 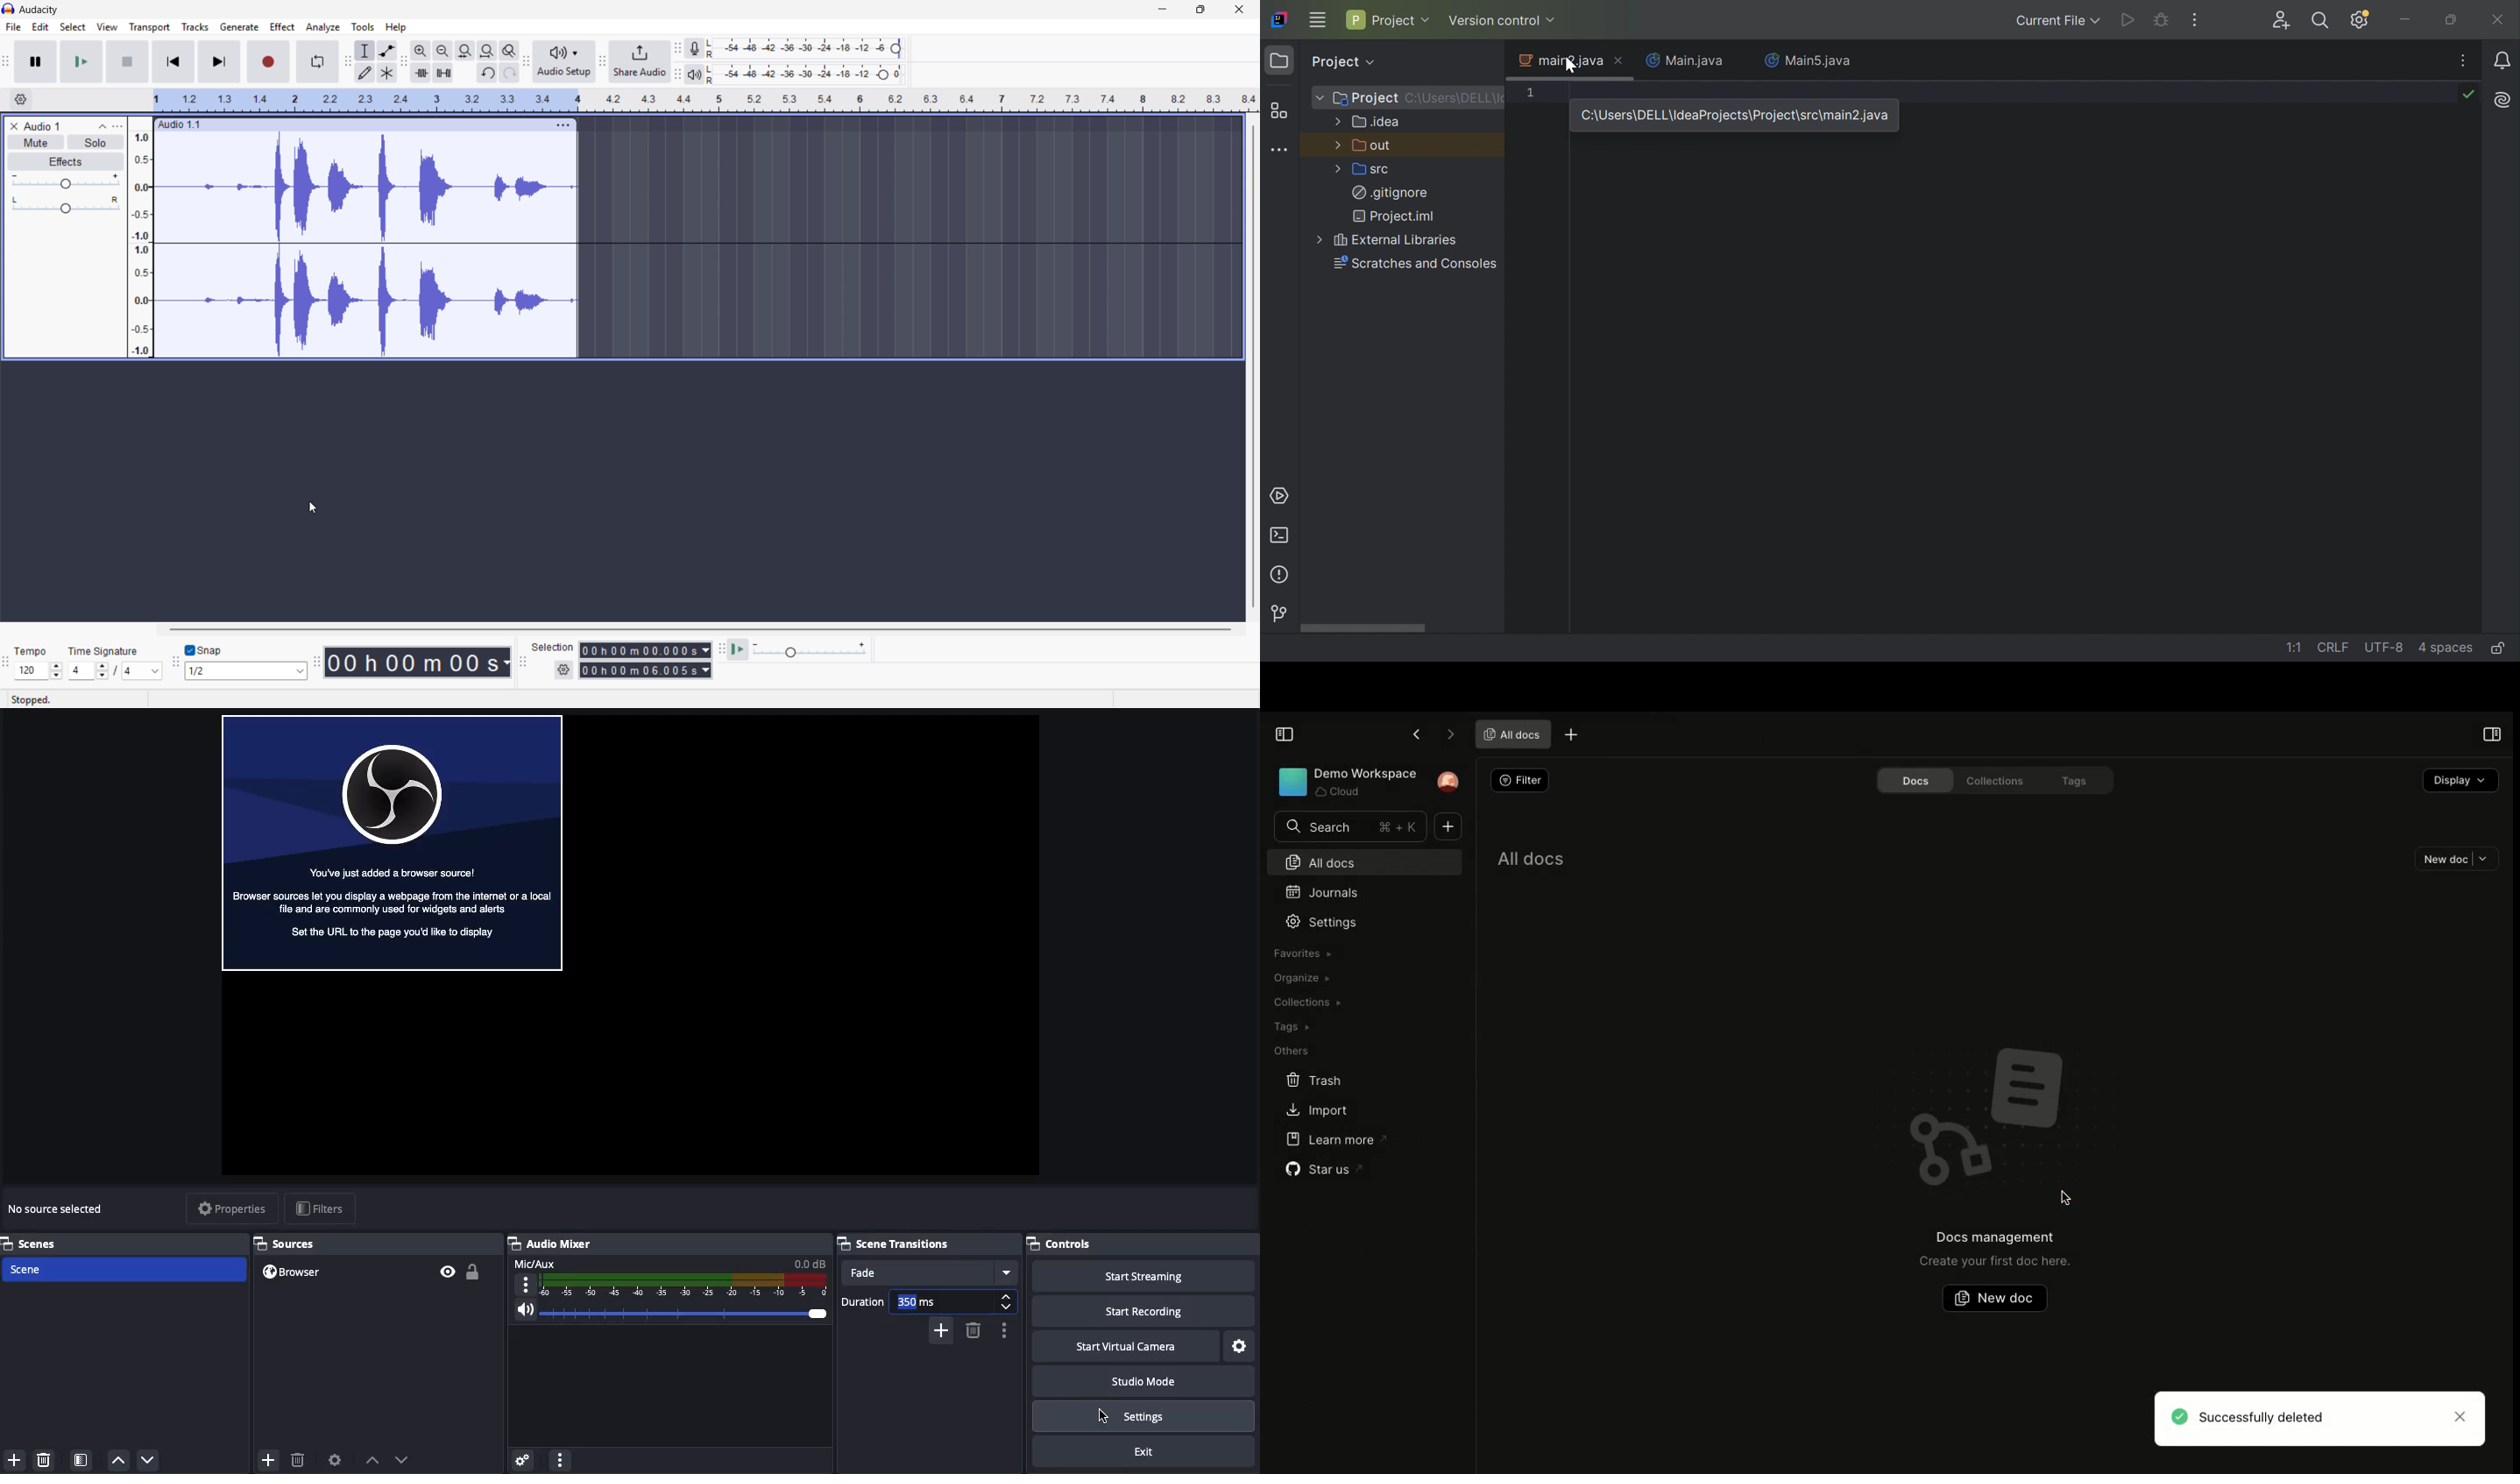 What do you see at coordinates (940, 1331) in the screenshot?
I see `Add` at bounding box center [940, 1331].